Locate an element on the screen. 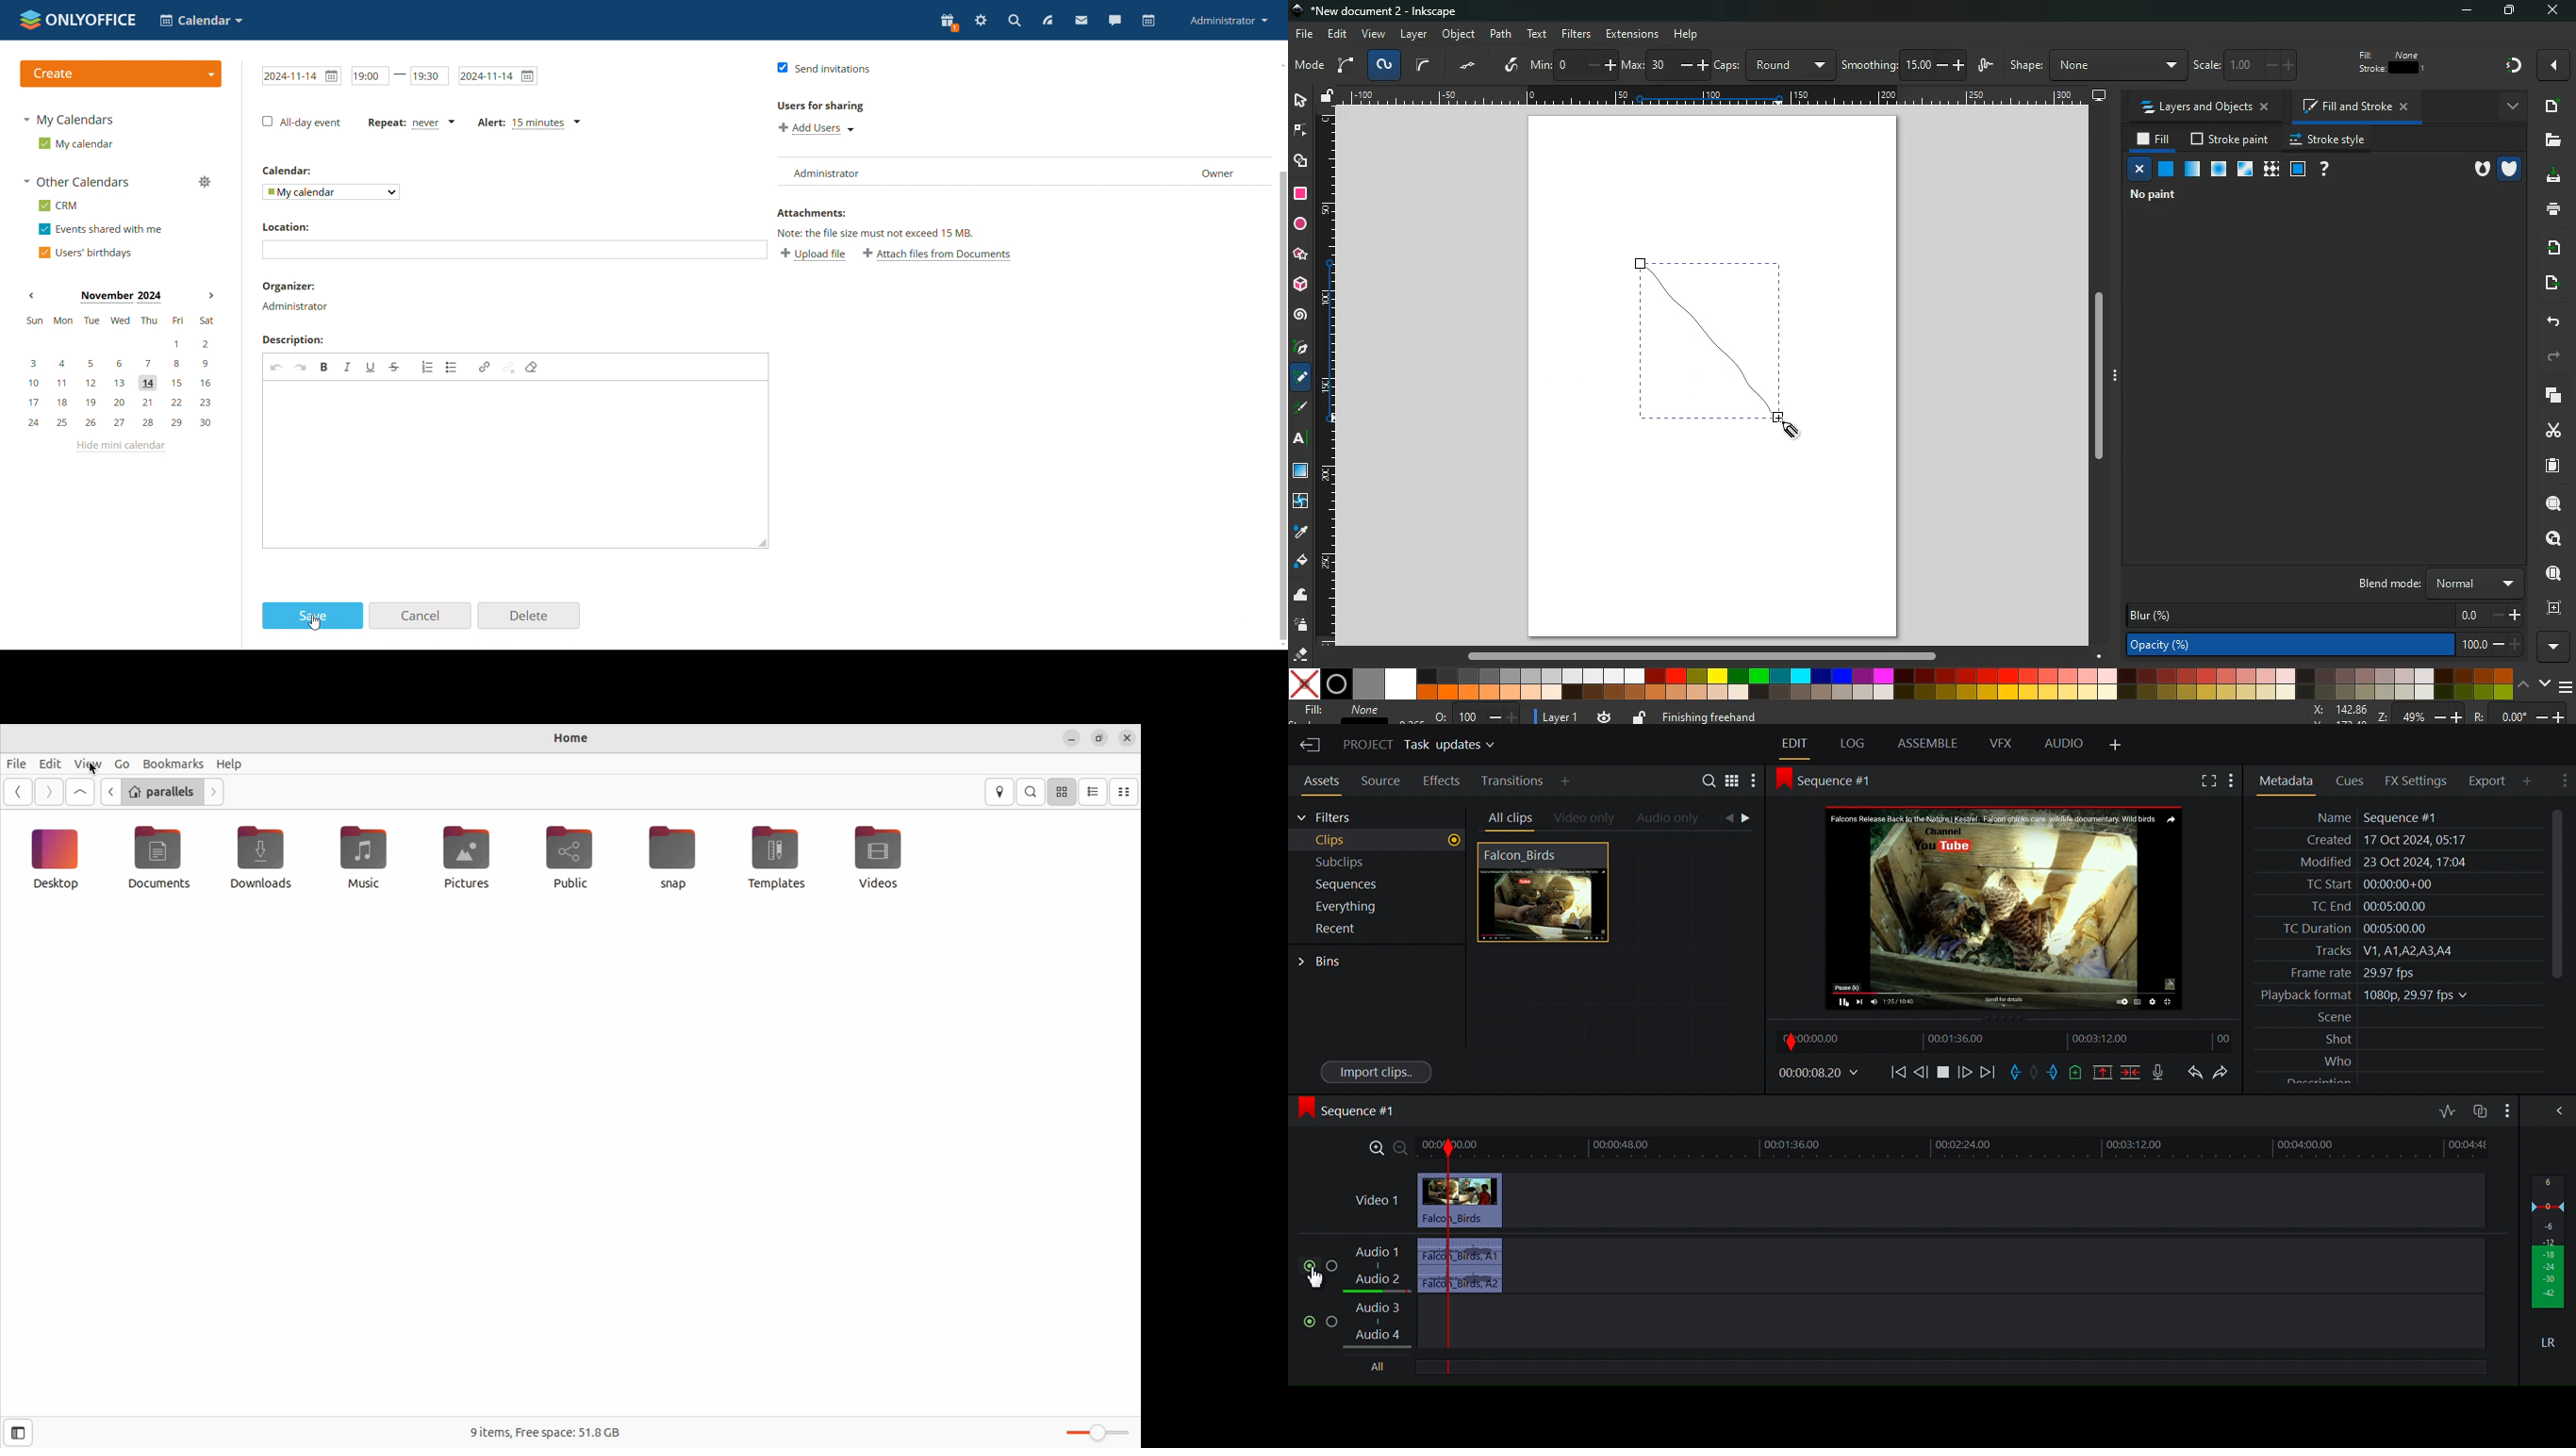 This screenshot has height=1456, width=2576. circle is located at coordinates (1299, 225).